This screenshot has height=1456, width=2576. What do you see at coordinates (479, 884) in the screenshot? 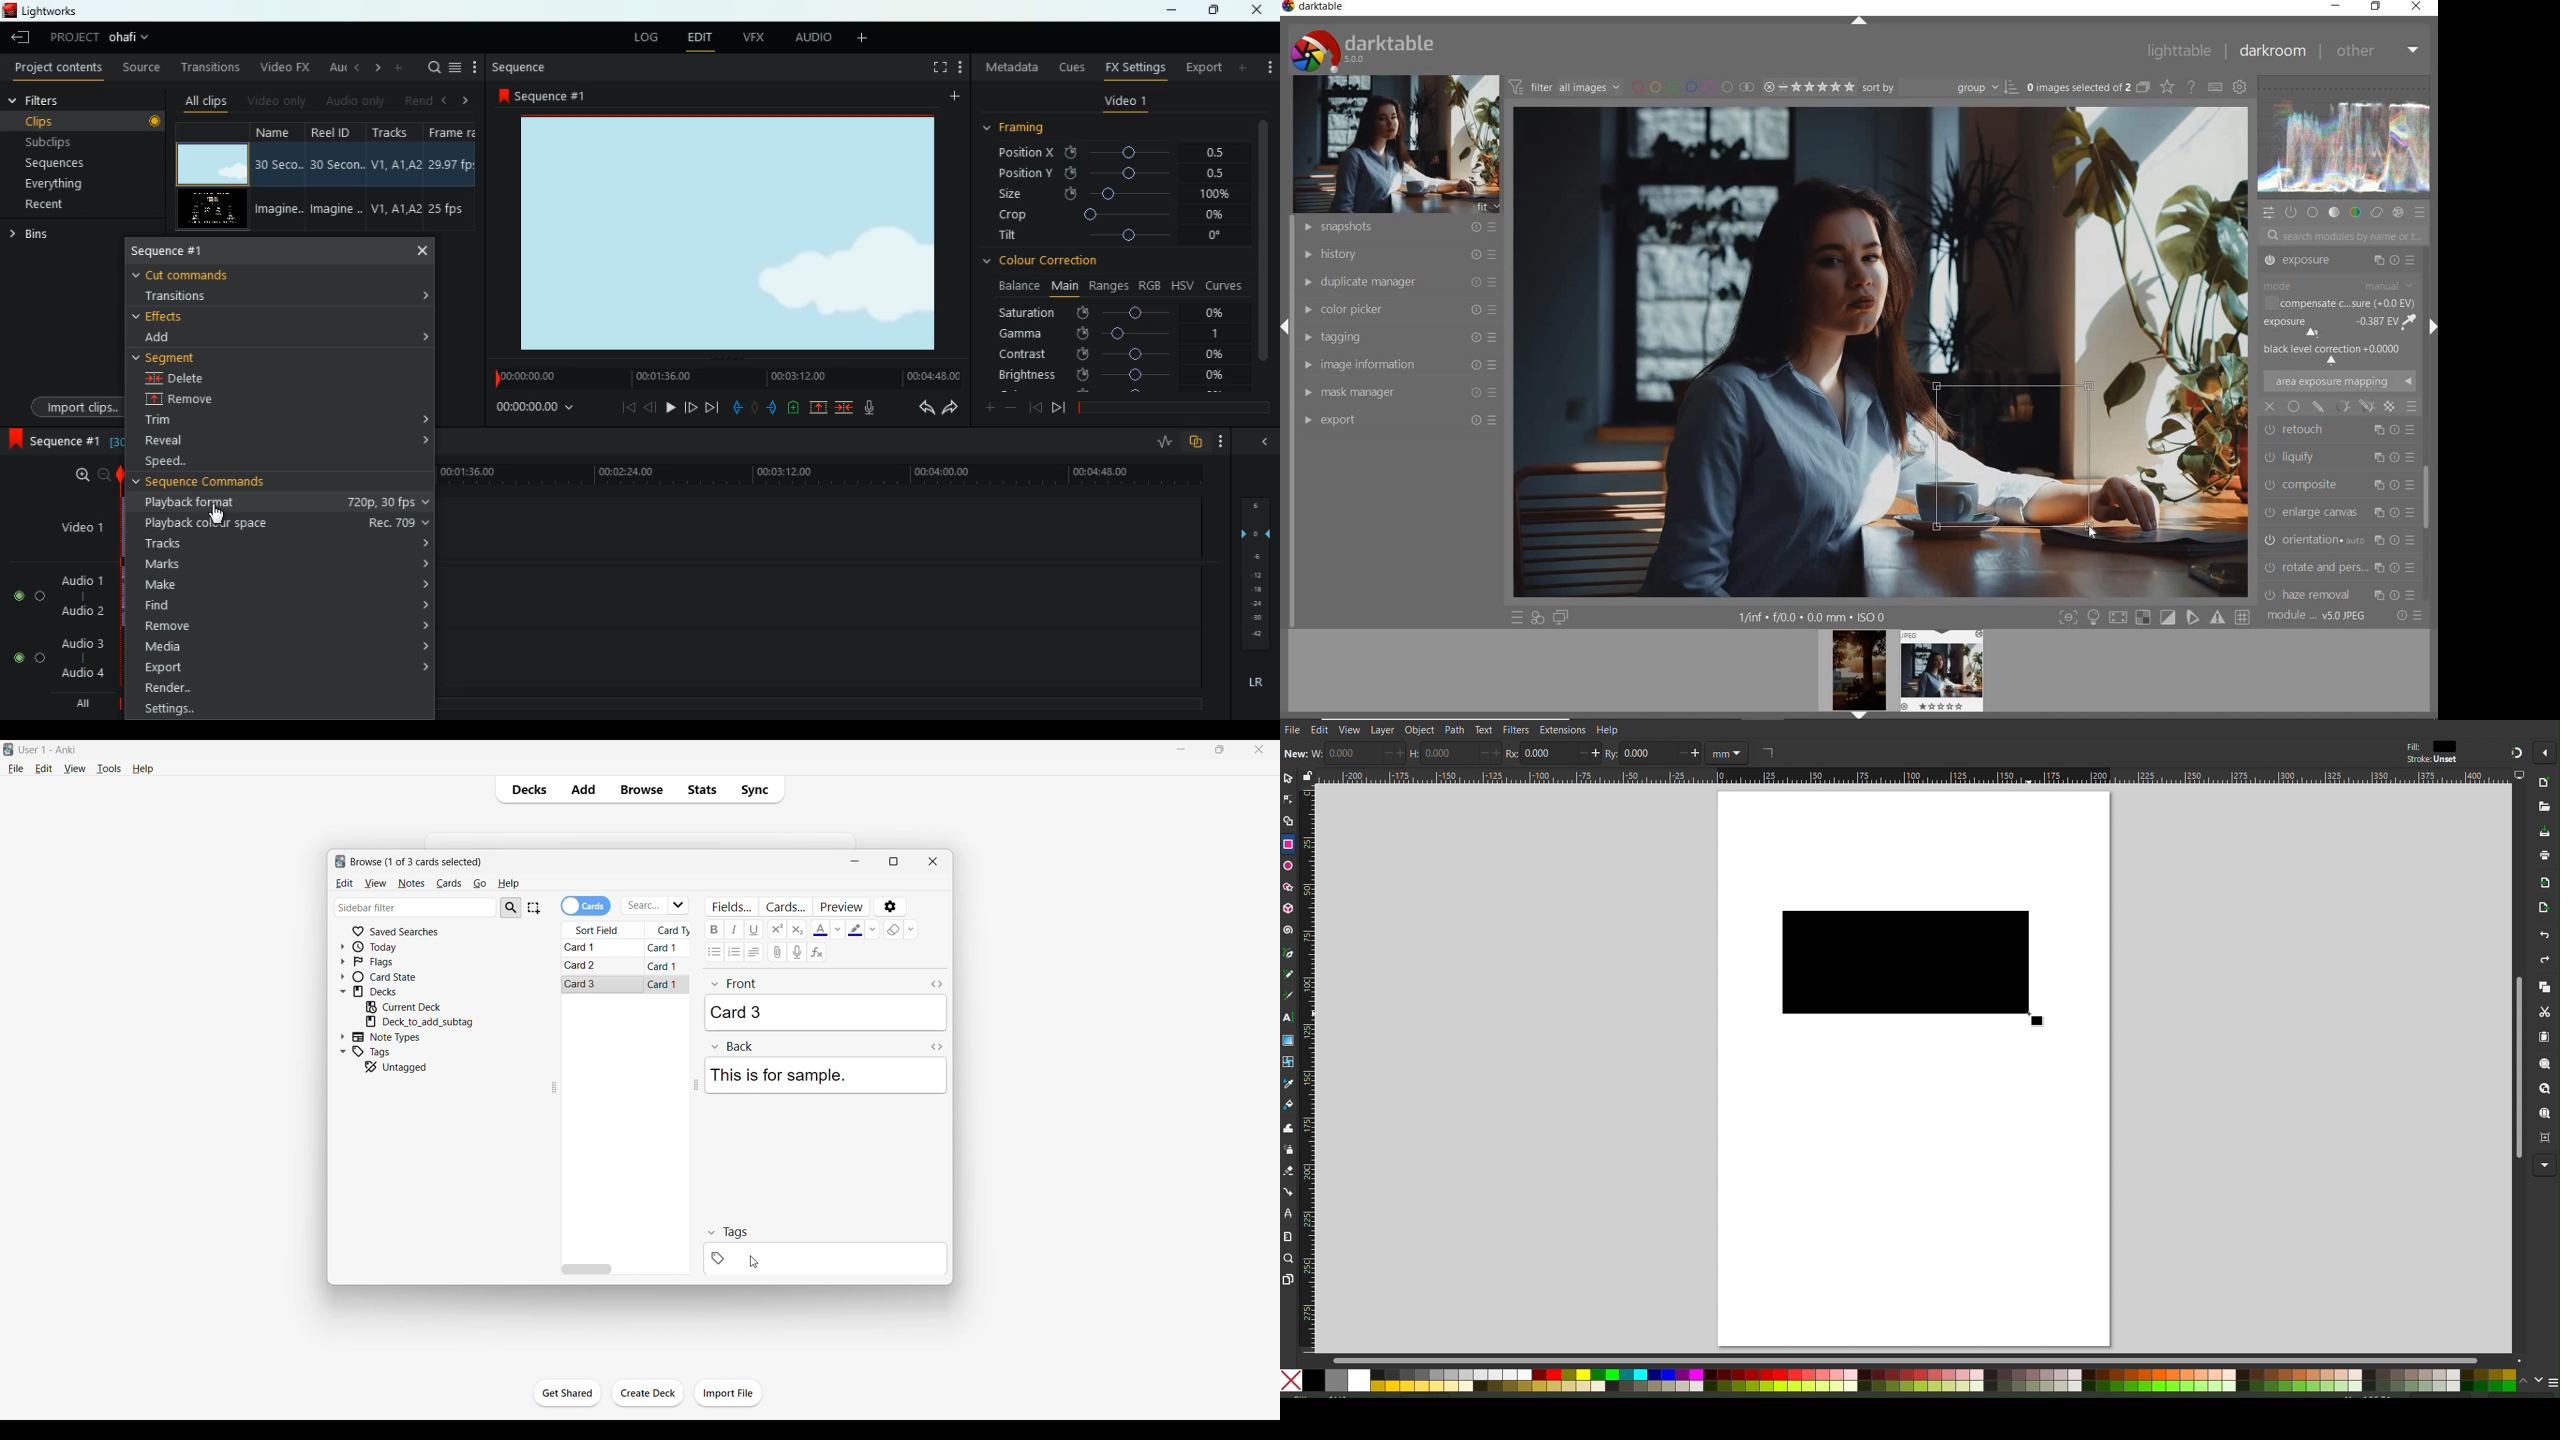
I see `Go menu` at bounding box center [479, 884].